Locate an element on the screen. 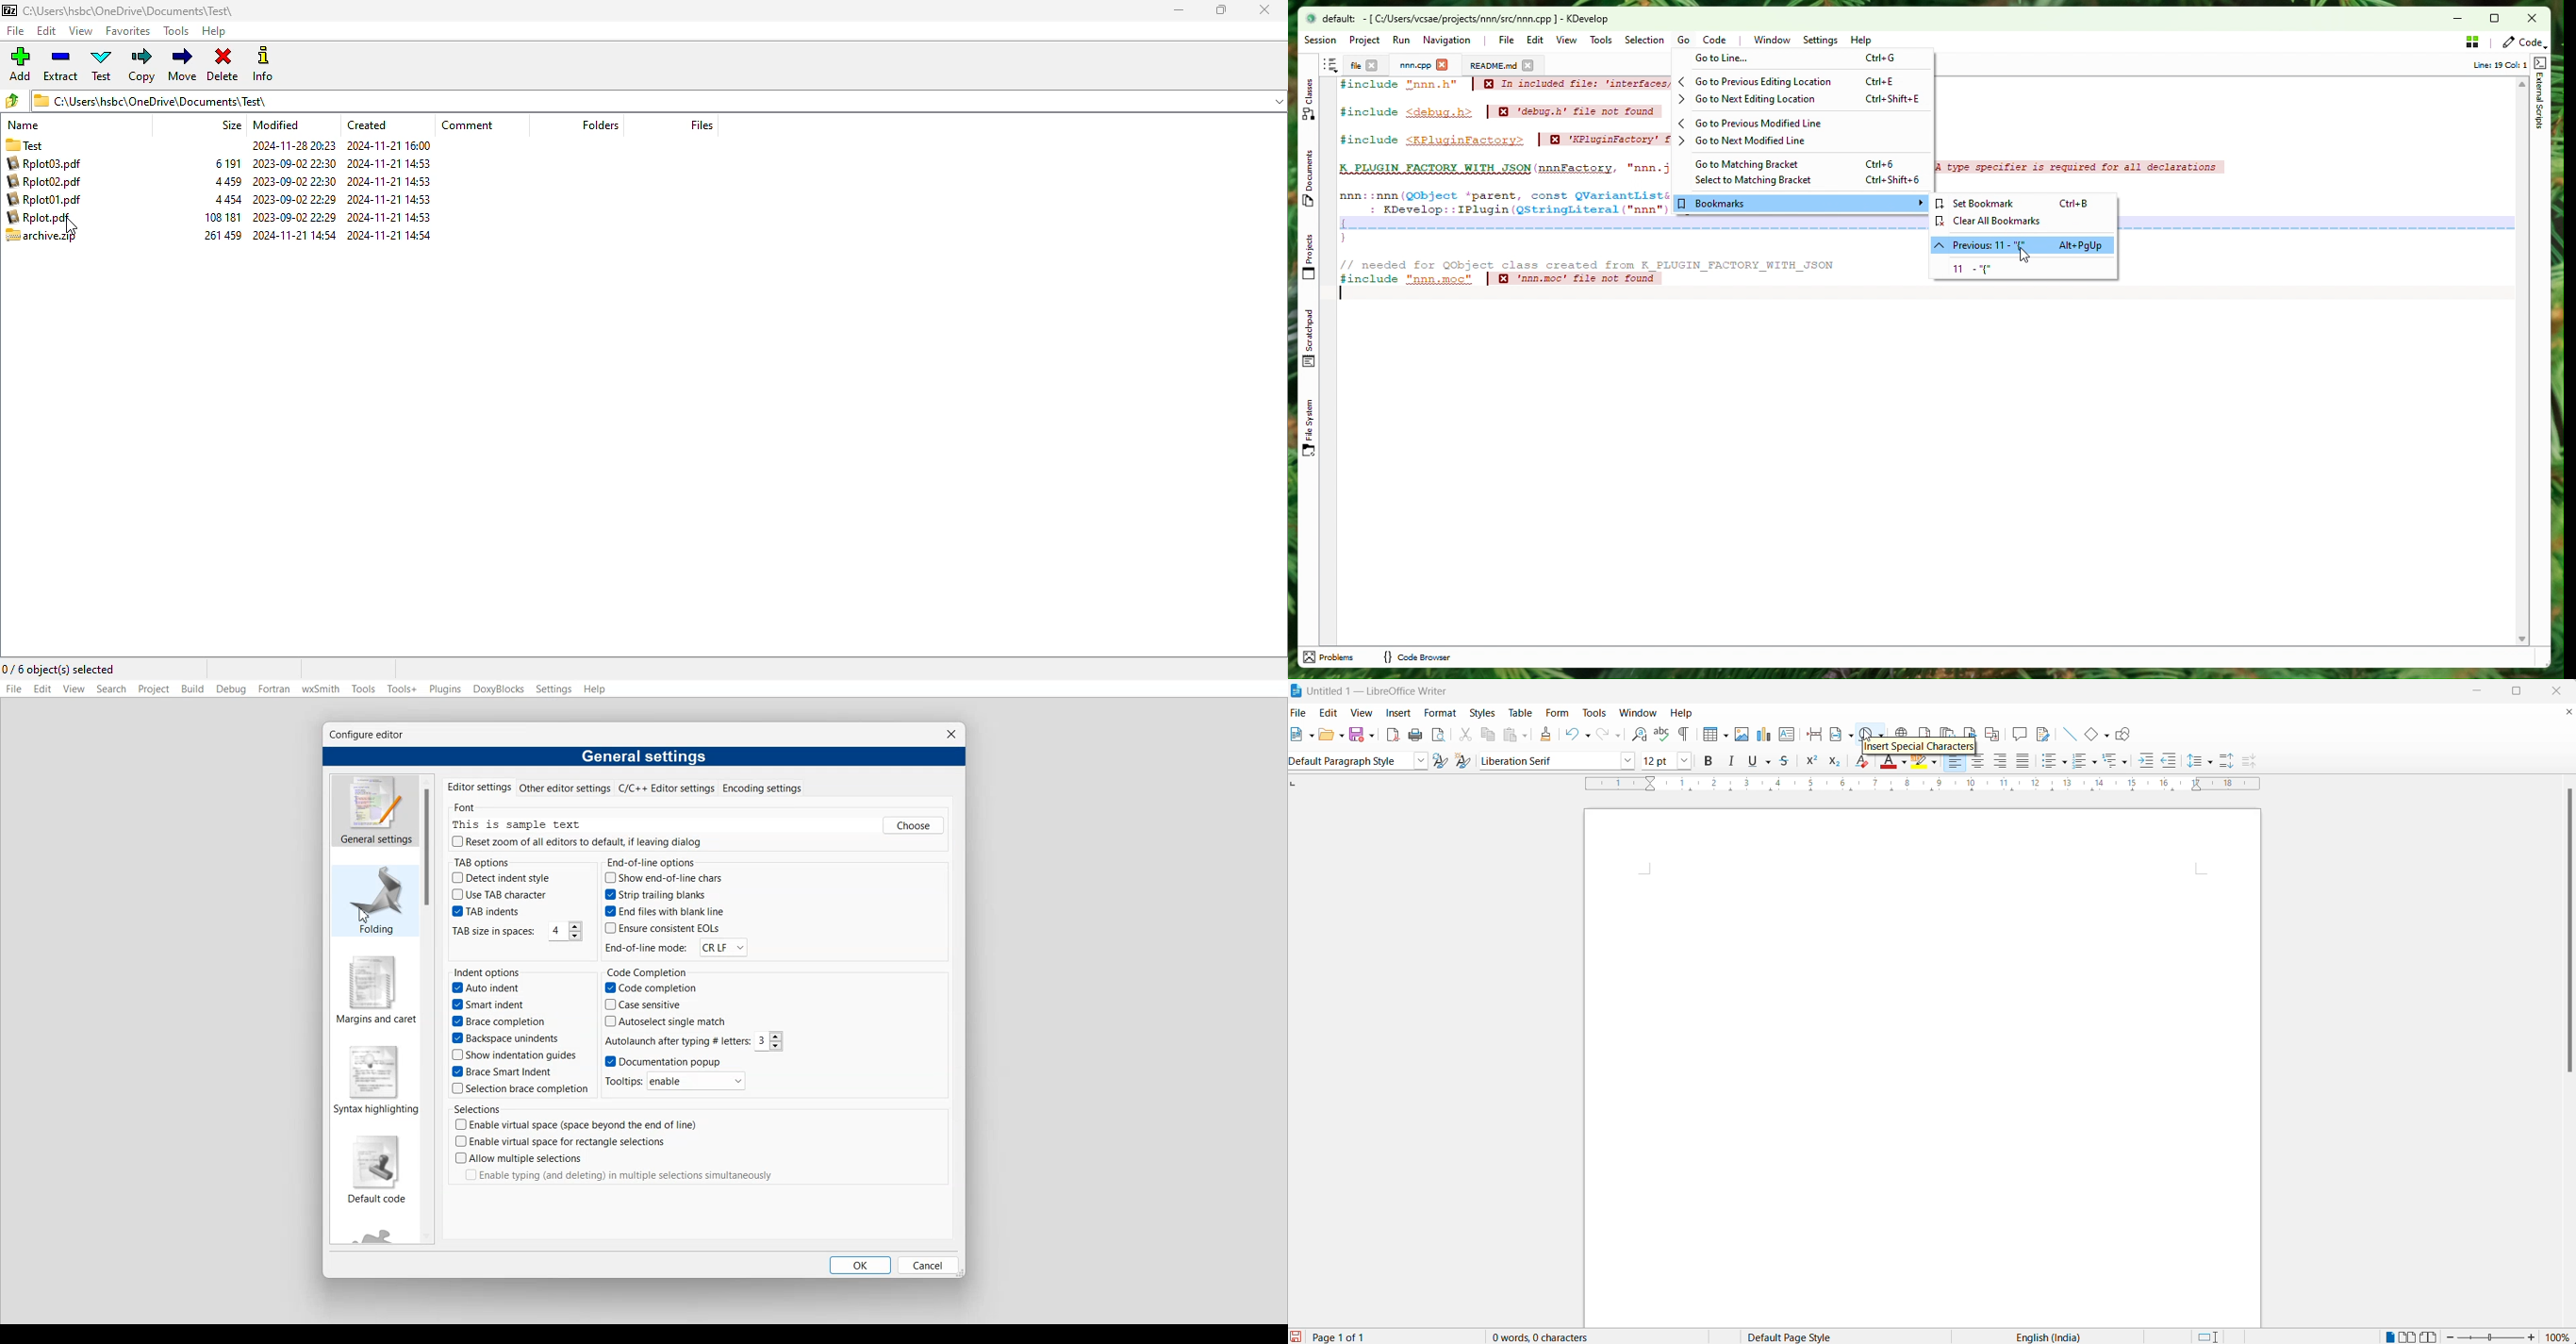  export as pdf is located at coordinates (1390, 735).